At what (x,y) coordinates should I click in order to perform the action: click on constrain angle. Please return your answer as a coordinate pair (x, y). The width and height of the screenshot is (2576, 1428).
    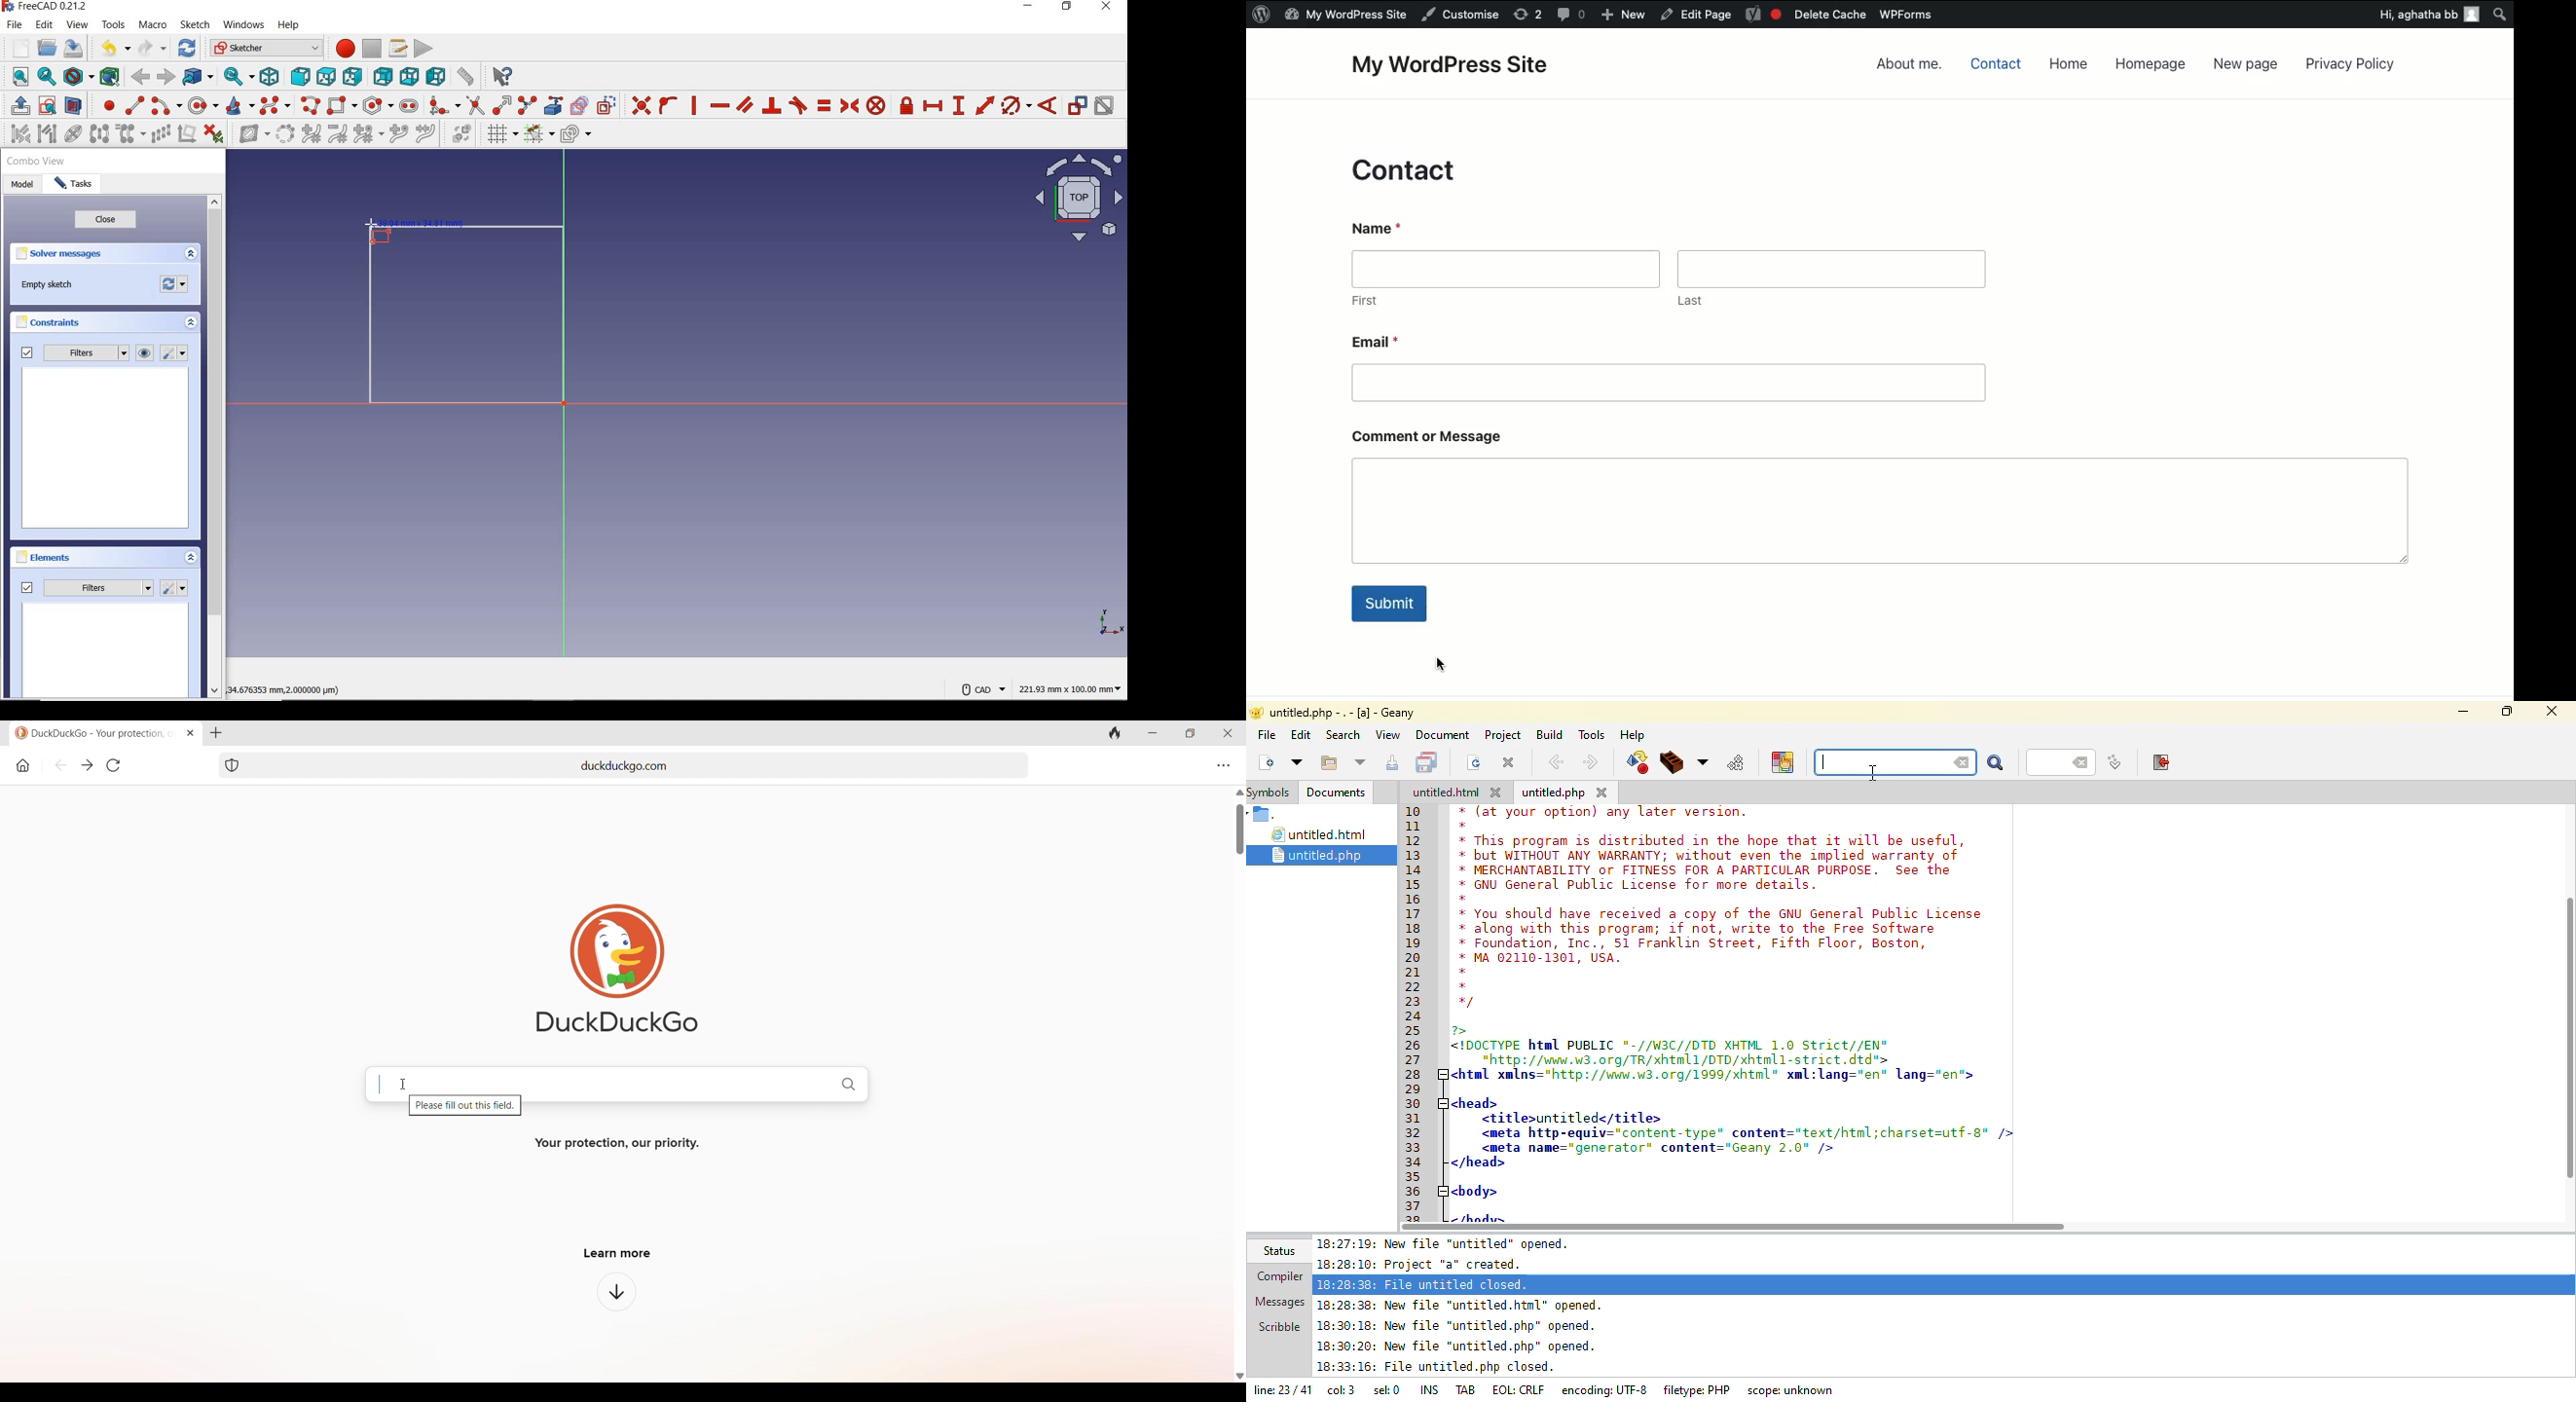
    Looking at the image, I should click on (1049, 106).